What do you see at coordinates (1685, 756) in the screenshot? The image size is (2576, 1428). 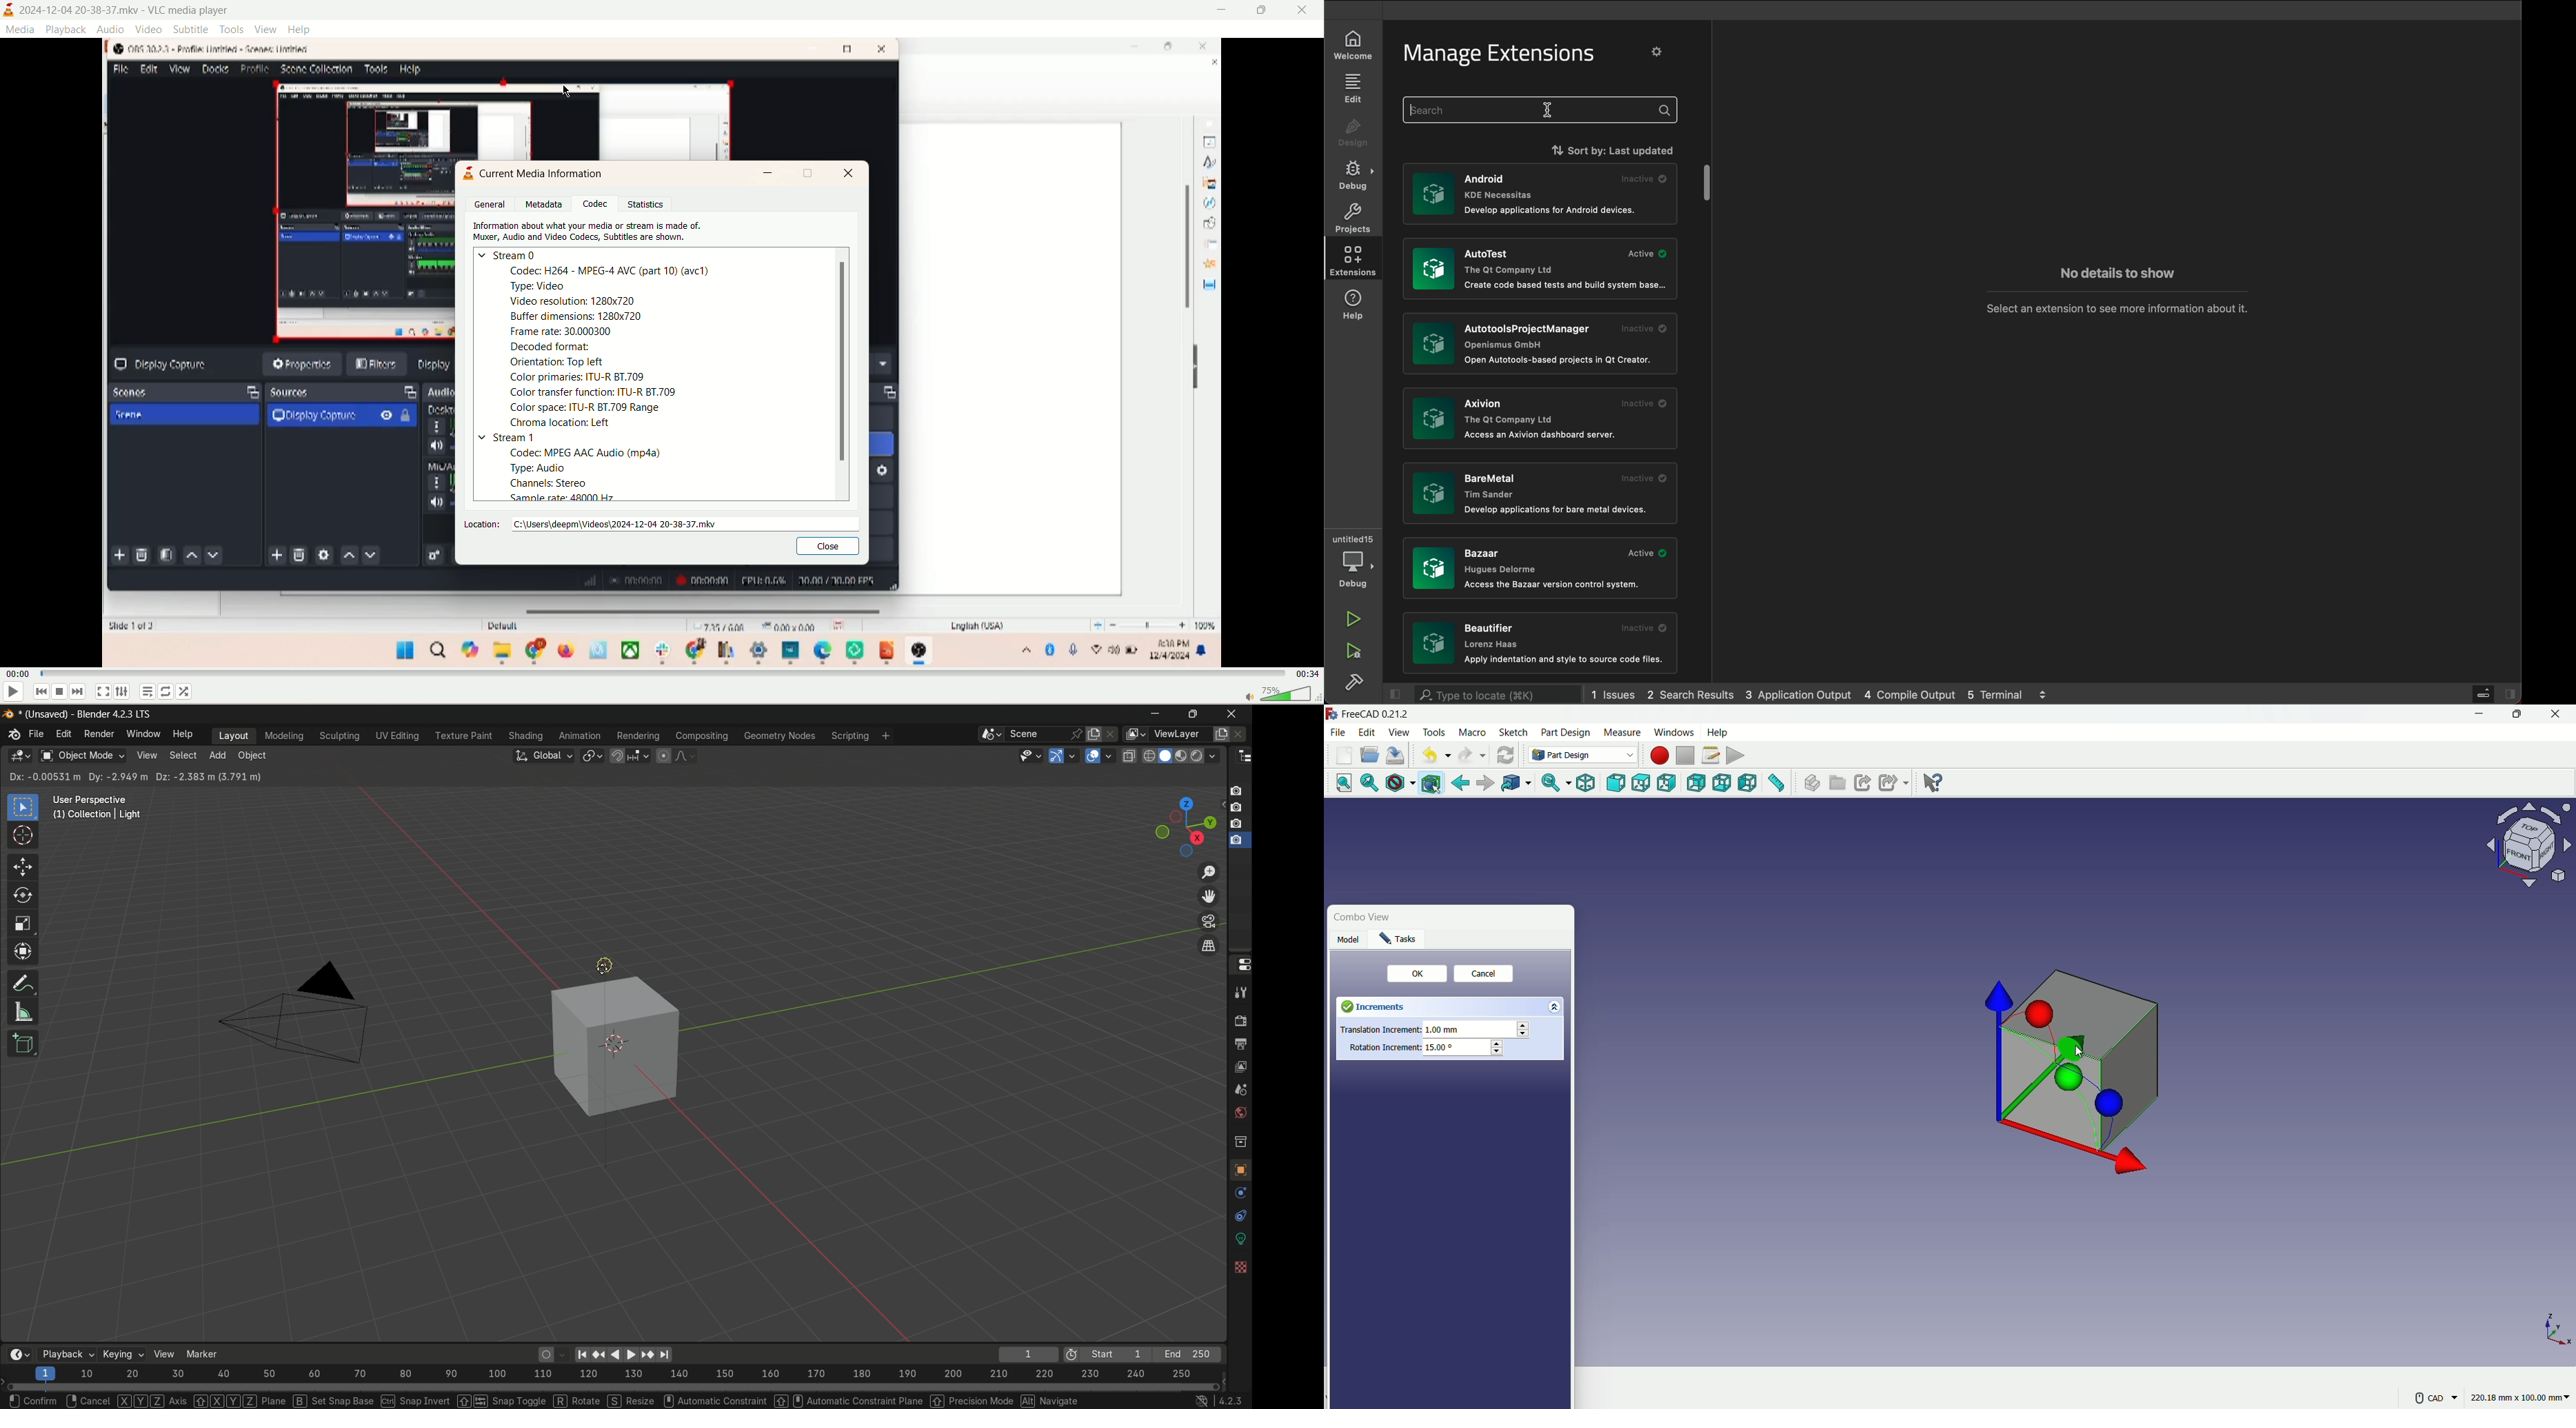 I see `stop macros` at bounding box center [1685, 756].